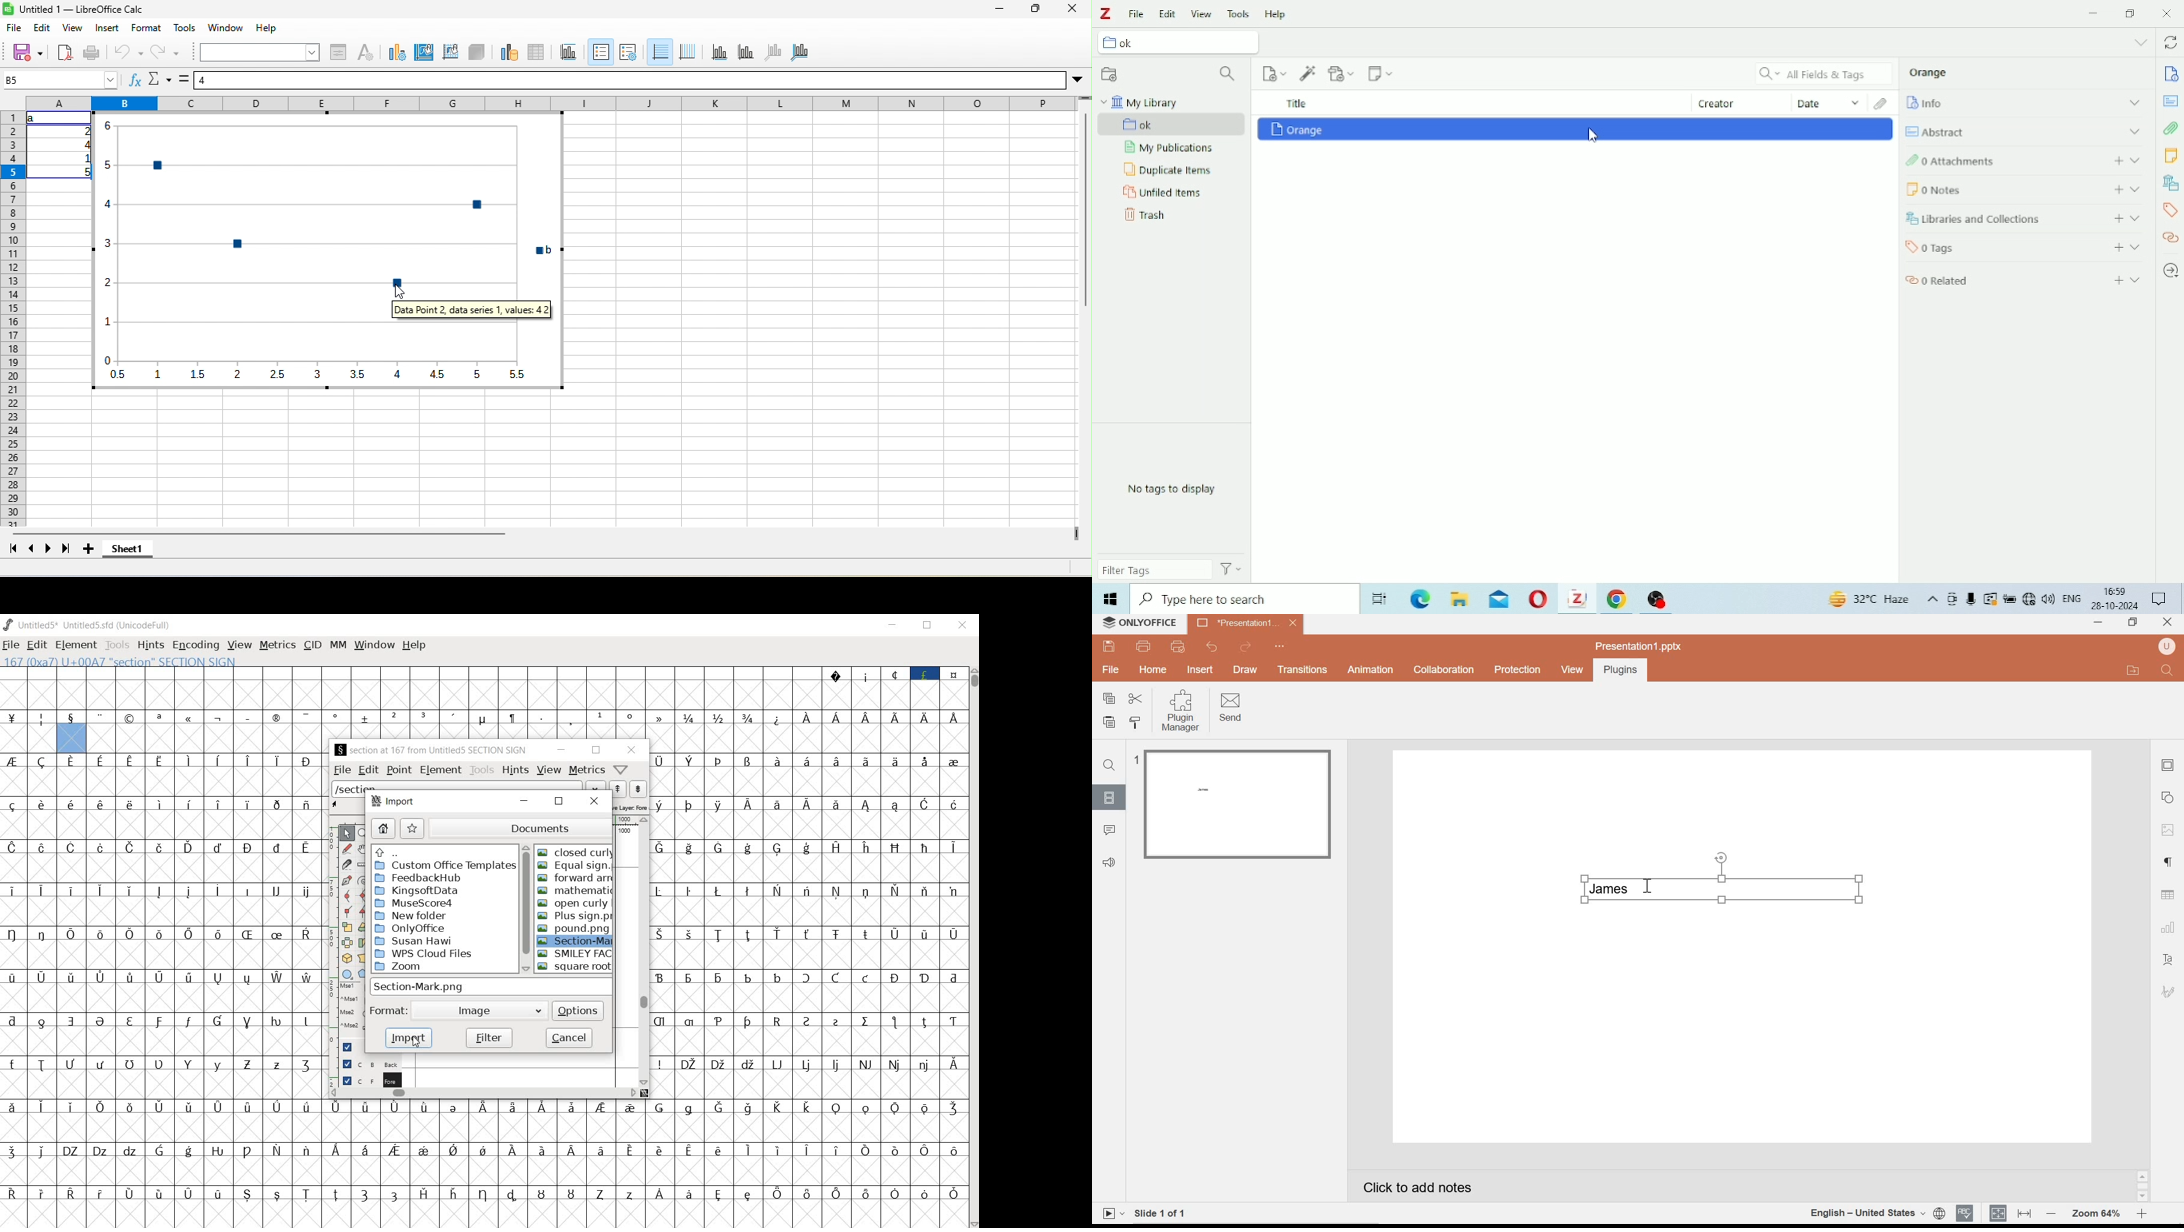 The height and width of the screenshot is (1232, 2184). Describe the element at coordinates (417, 890) in the screenshot. I see `KingsoftData` at that location.